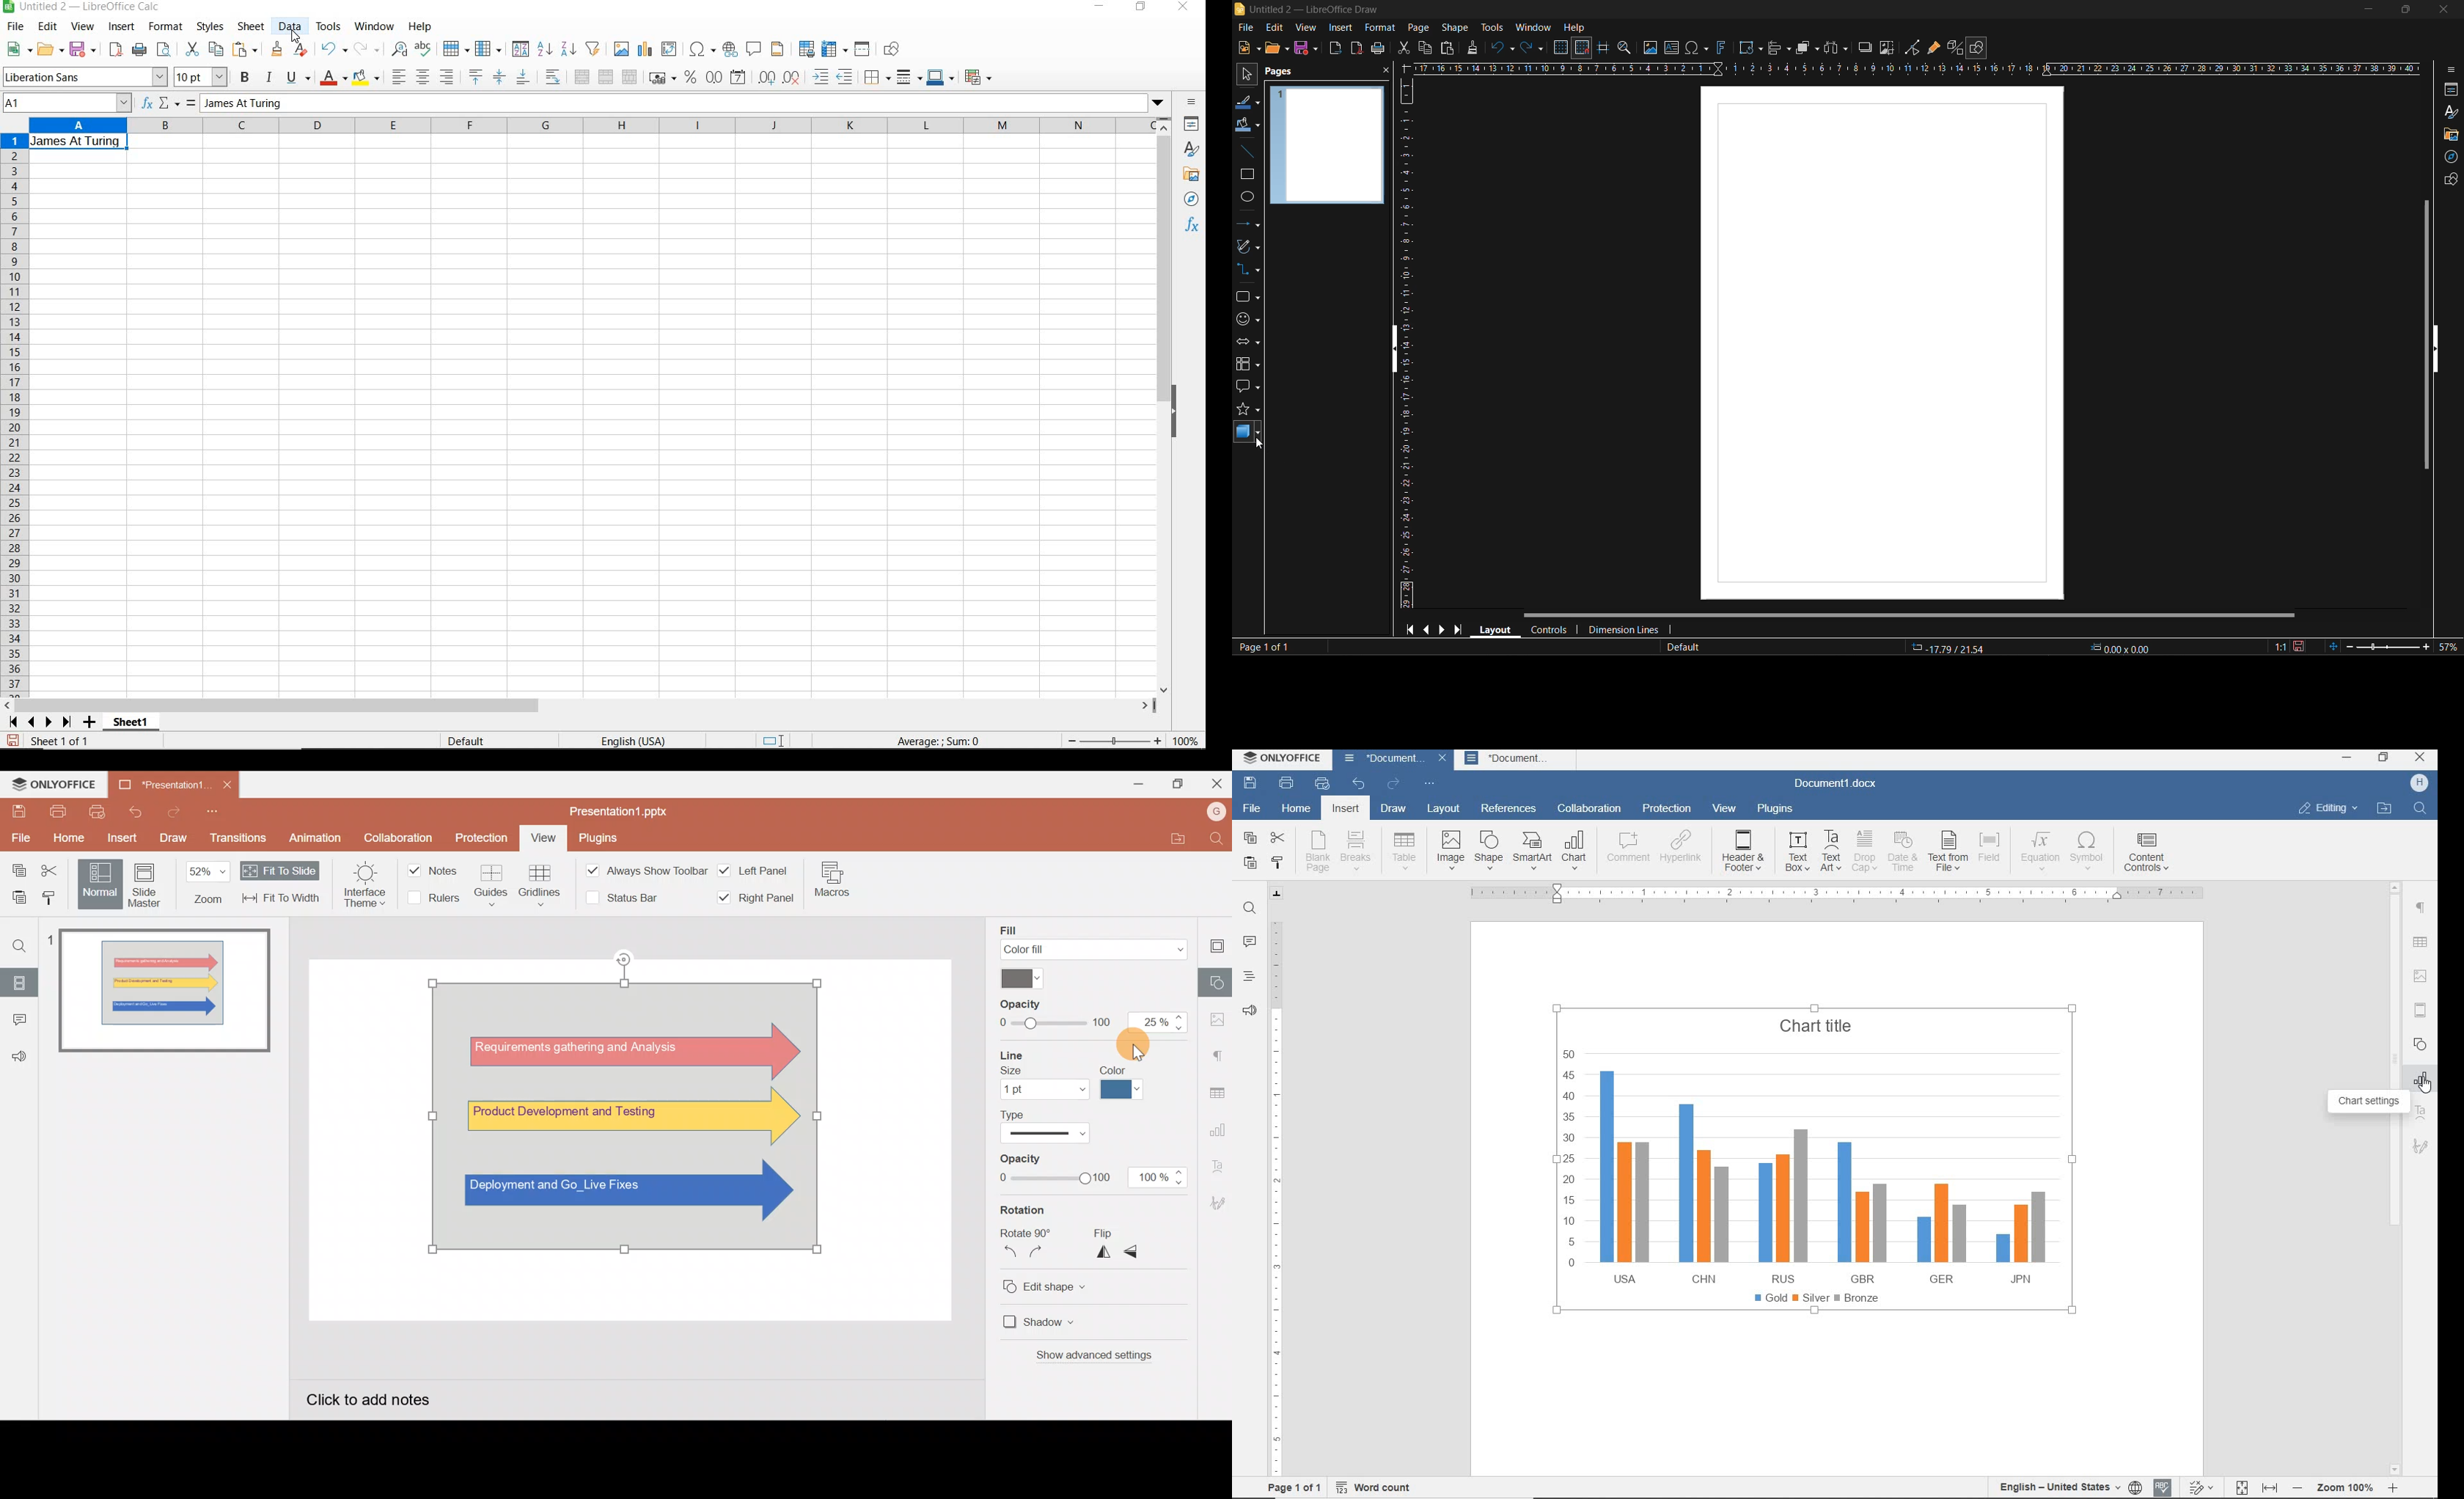  What do you see at coordinates (755, 50) in the screenshot?
I see `insert comment` at bounding box center [755, 50].